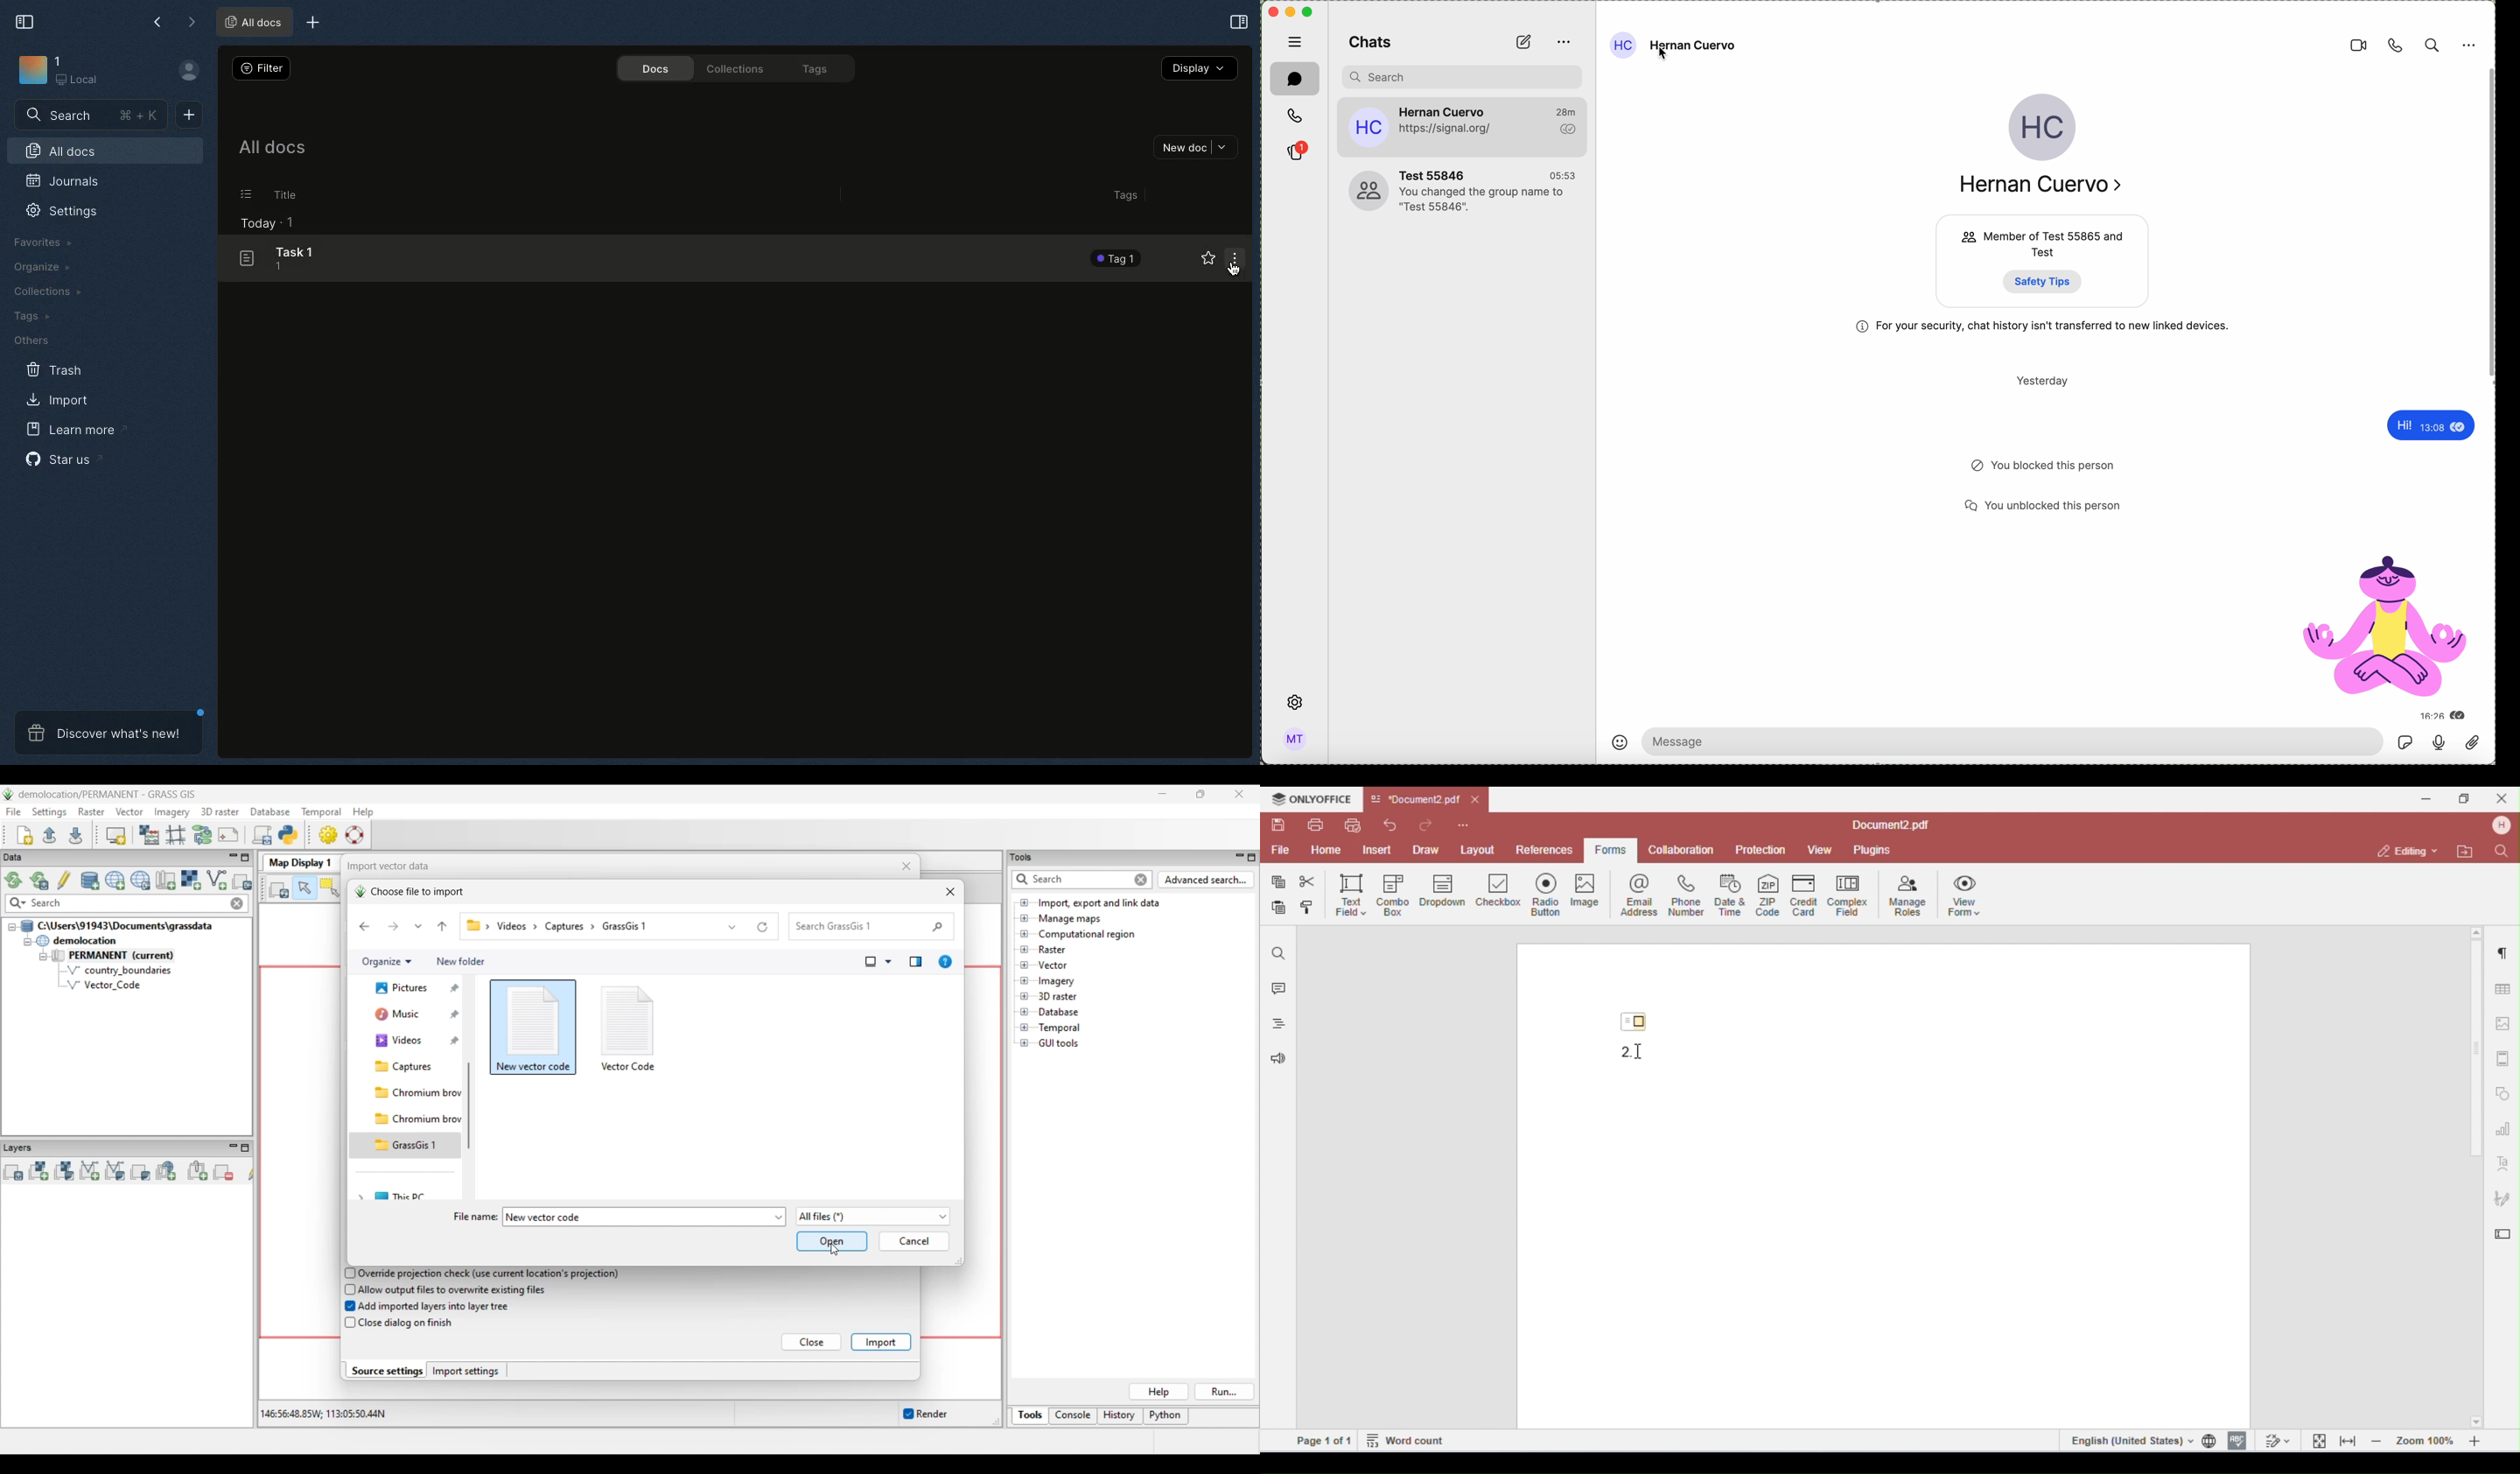 The height and width of the screenshot is (1484, 2520). I want to click on attach file, so click(2473, 743).